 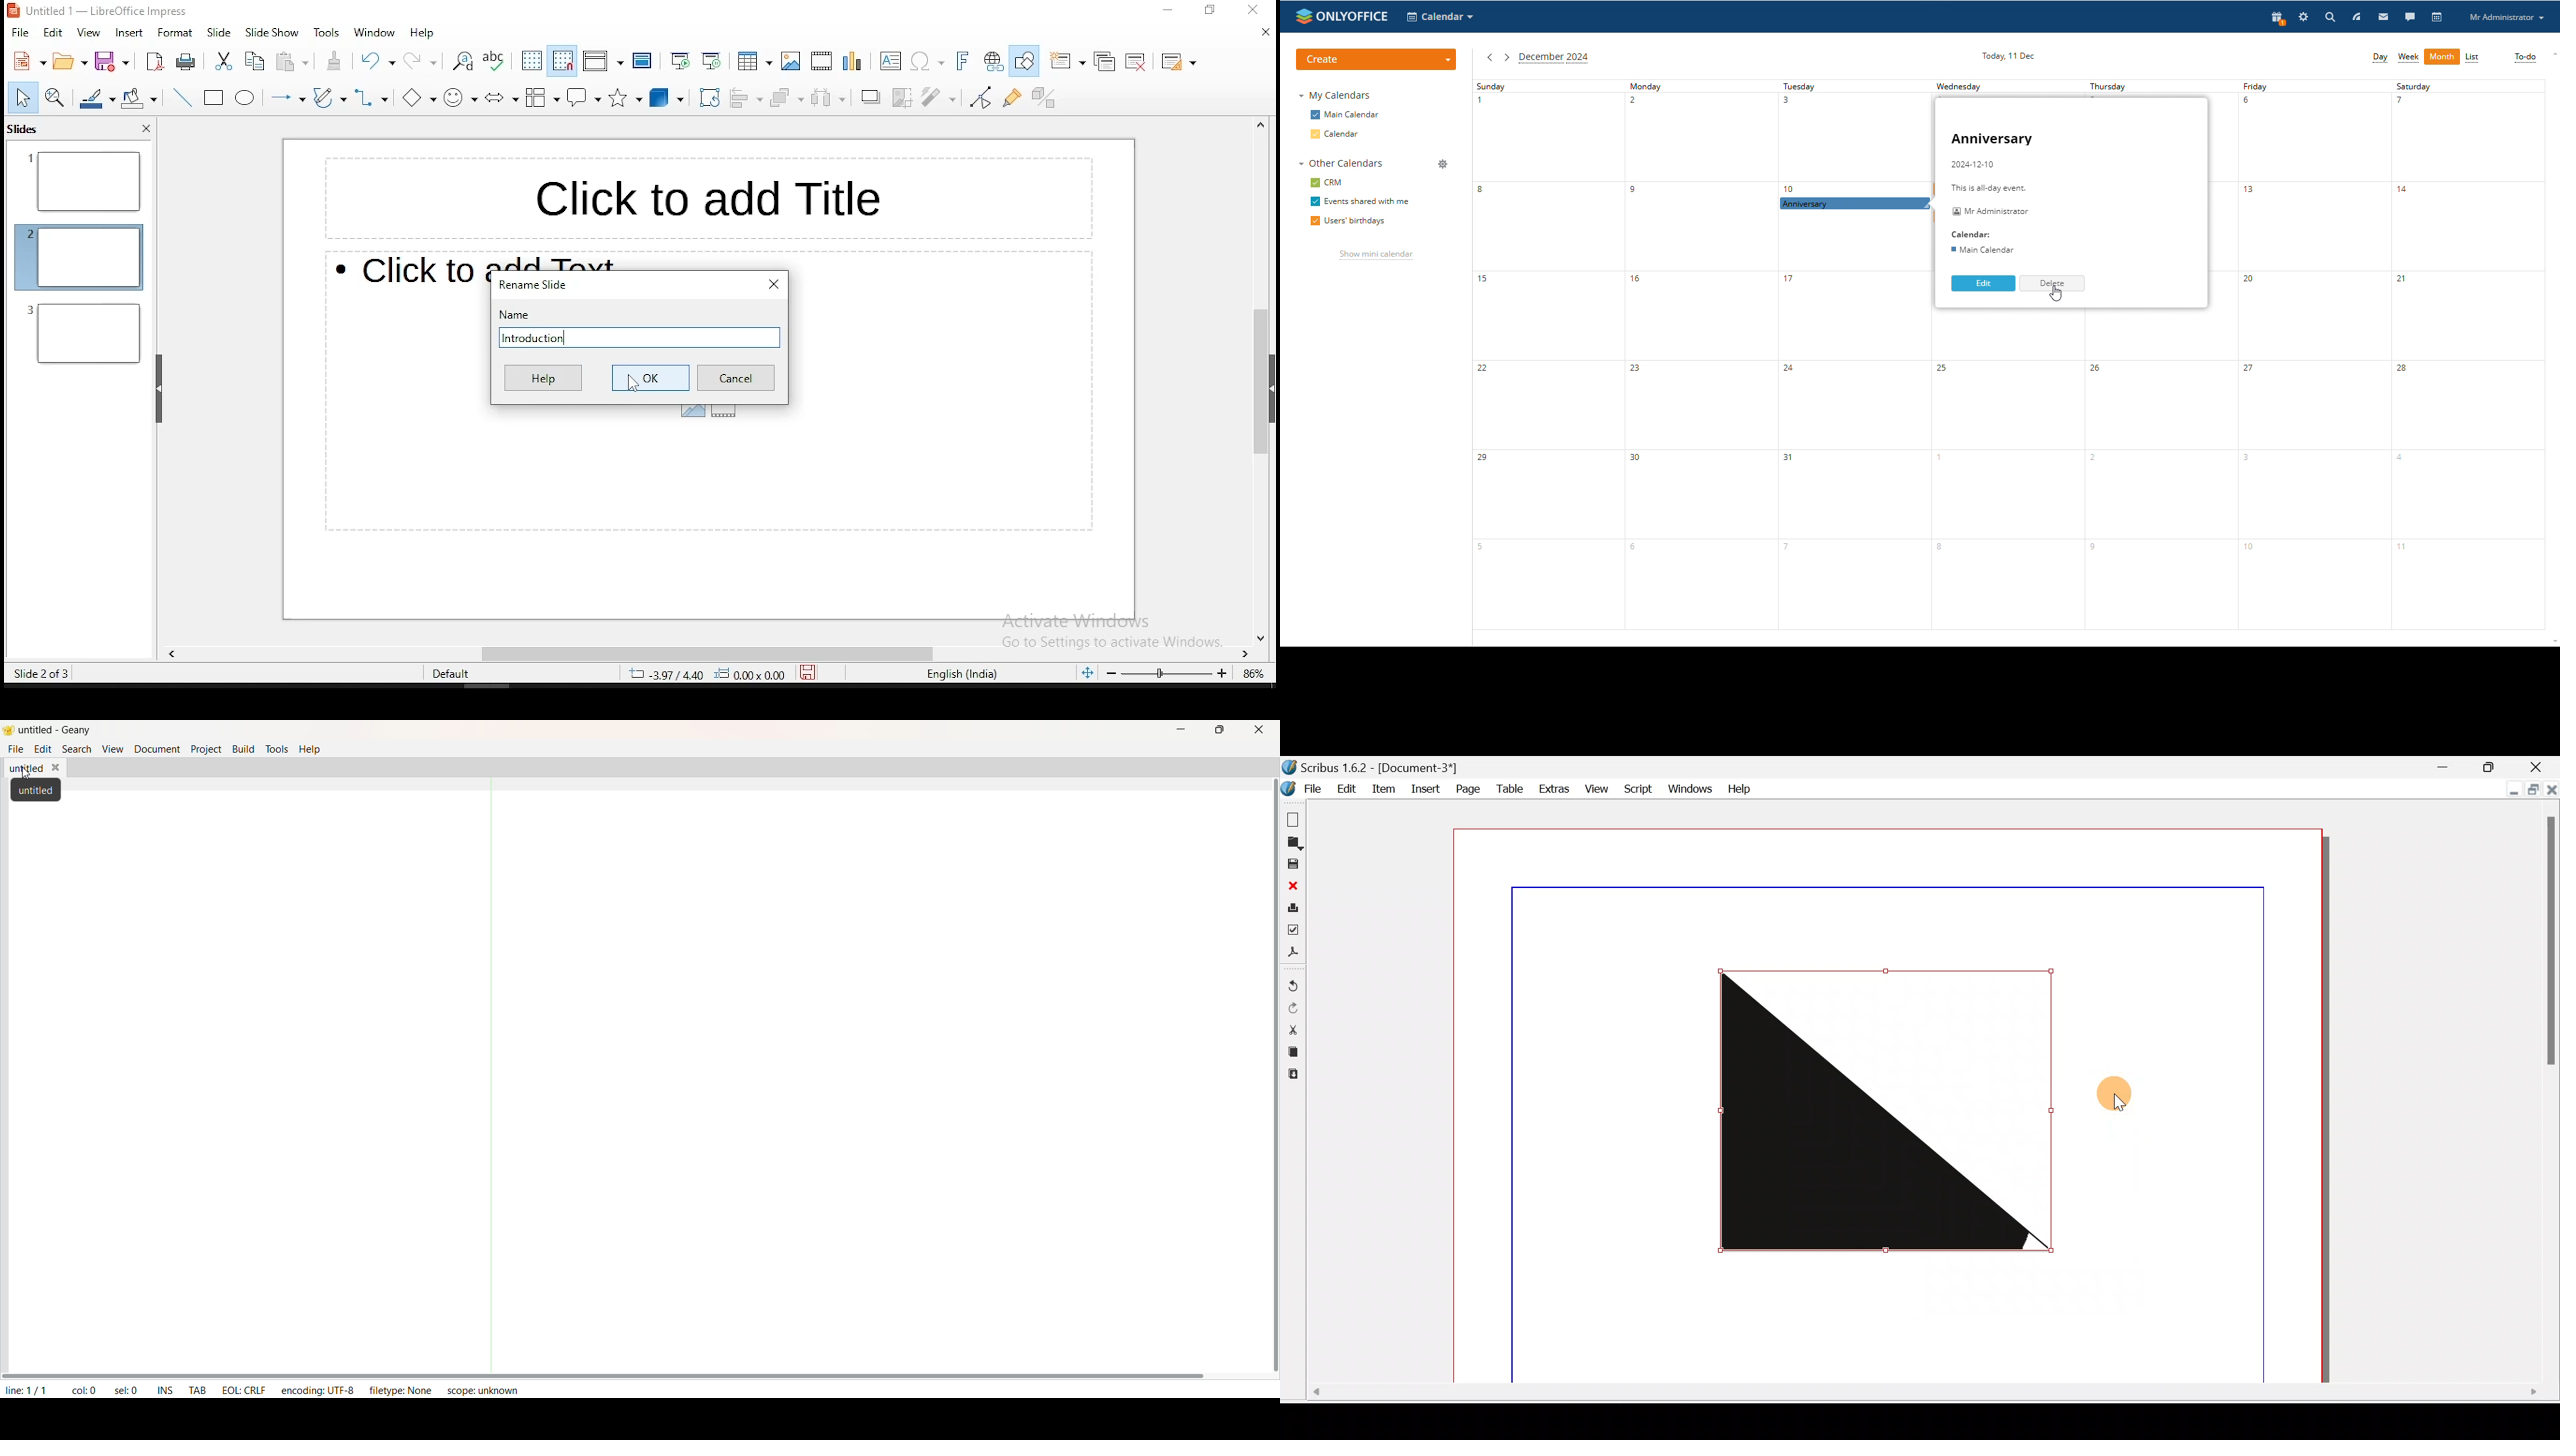 I want to click on Undo, so click(x=1295, y=981).